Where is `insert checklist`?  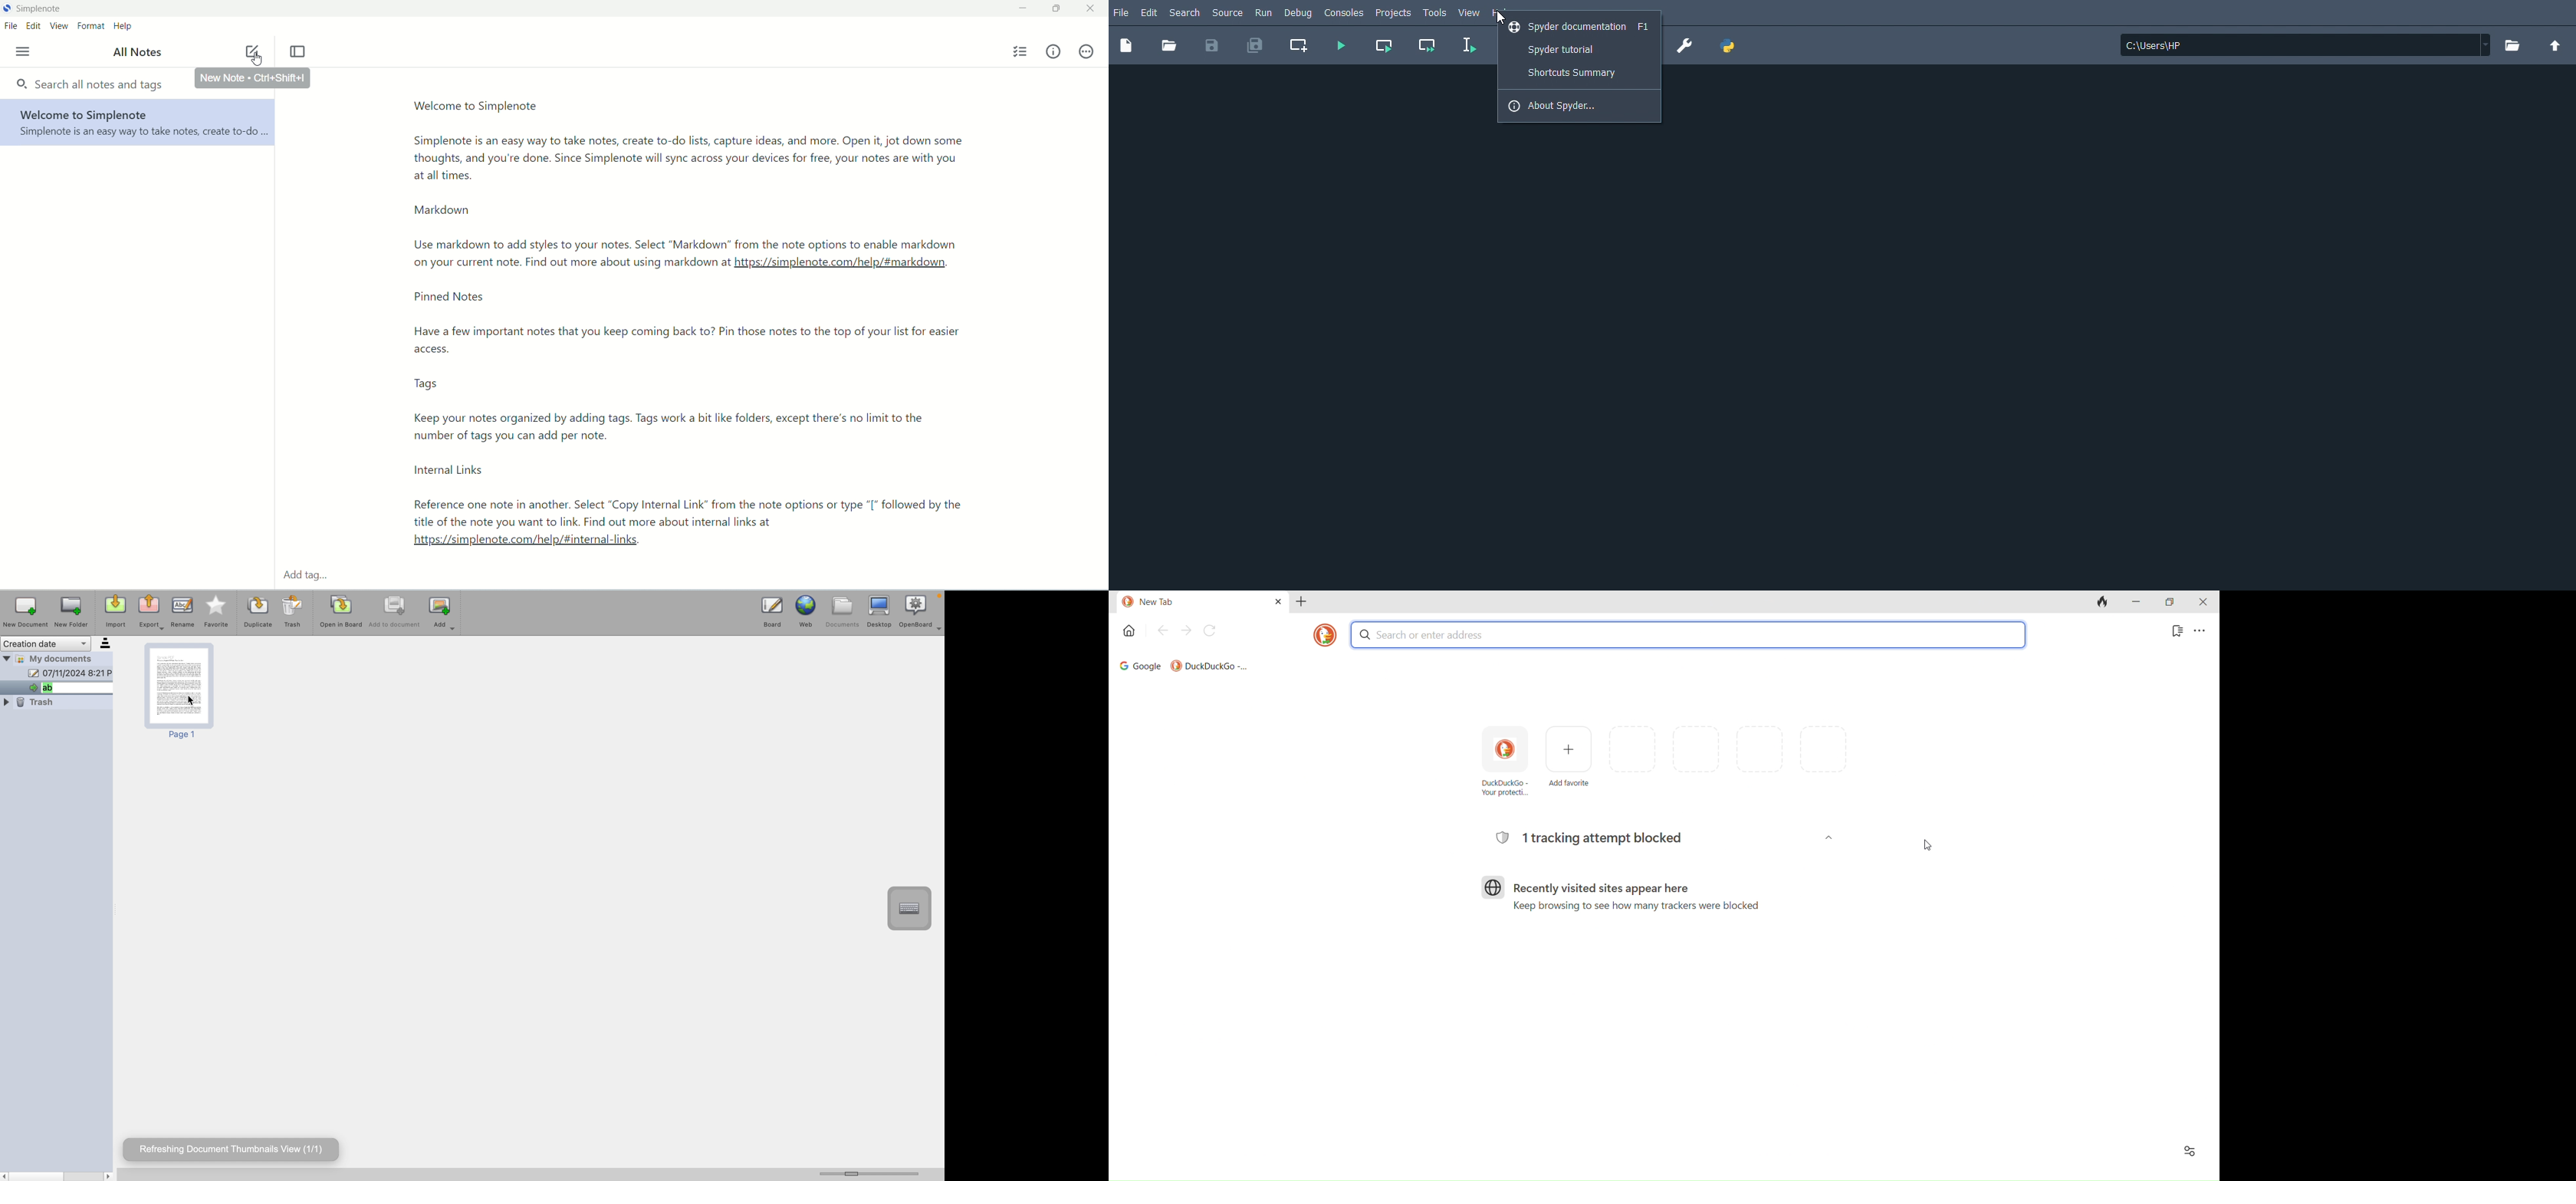
insert checklist is located at coordinates (1020, 52).